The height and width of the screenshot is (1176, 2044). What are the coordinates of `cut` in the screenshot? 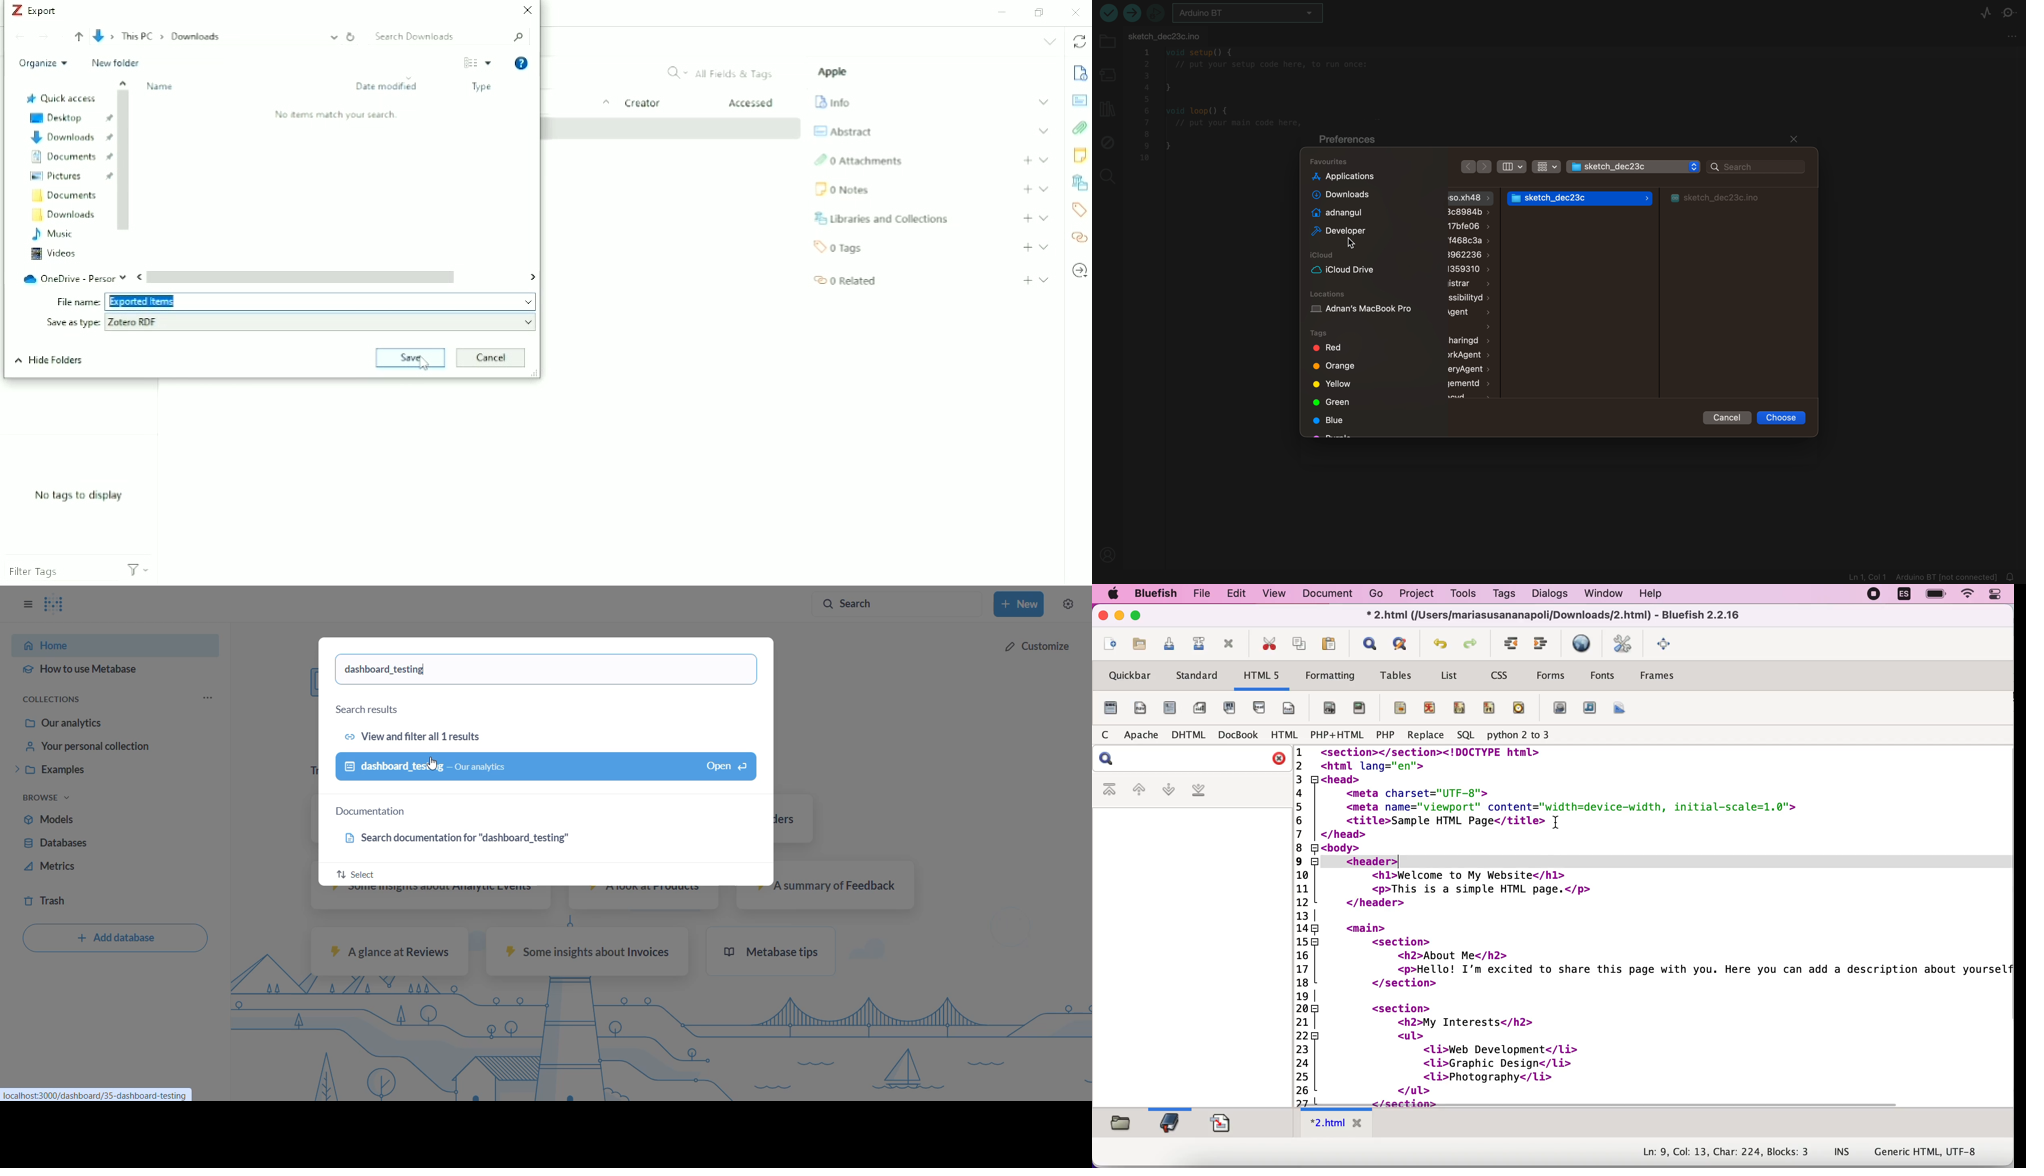 It's located at (1270, 644).